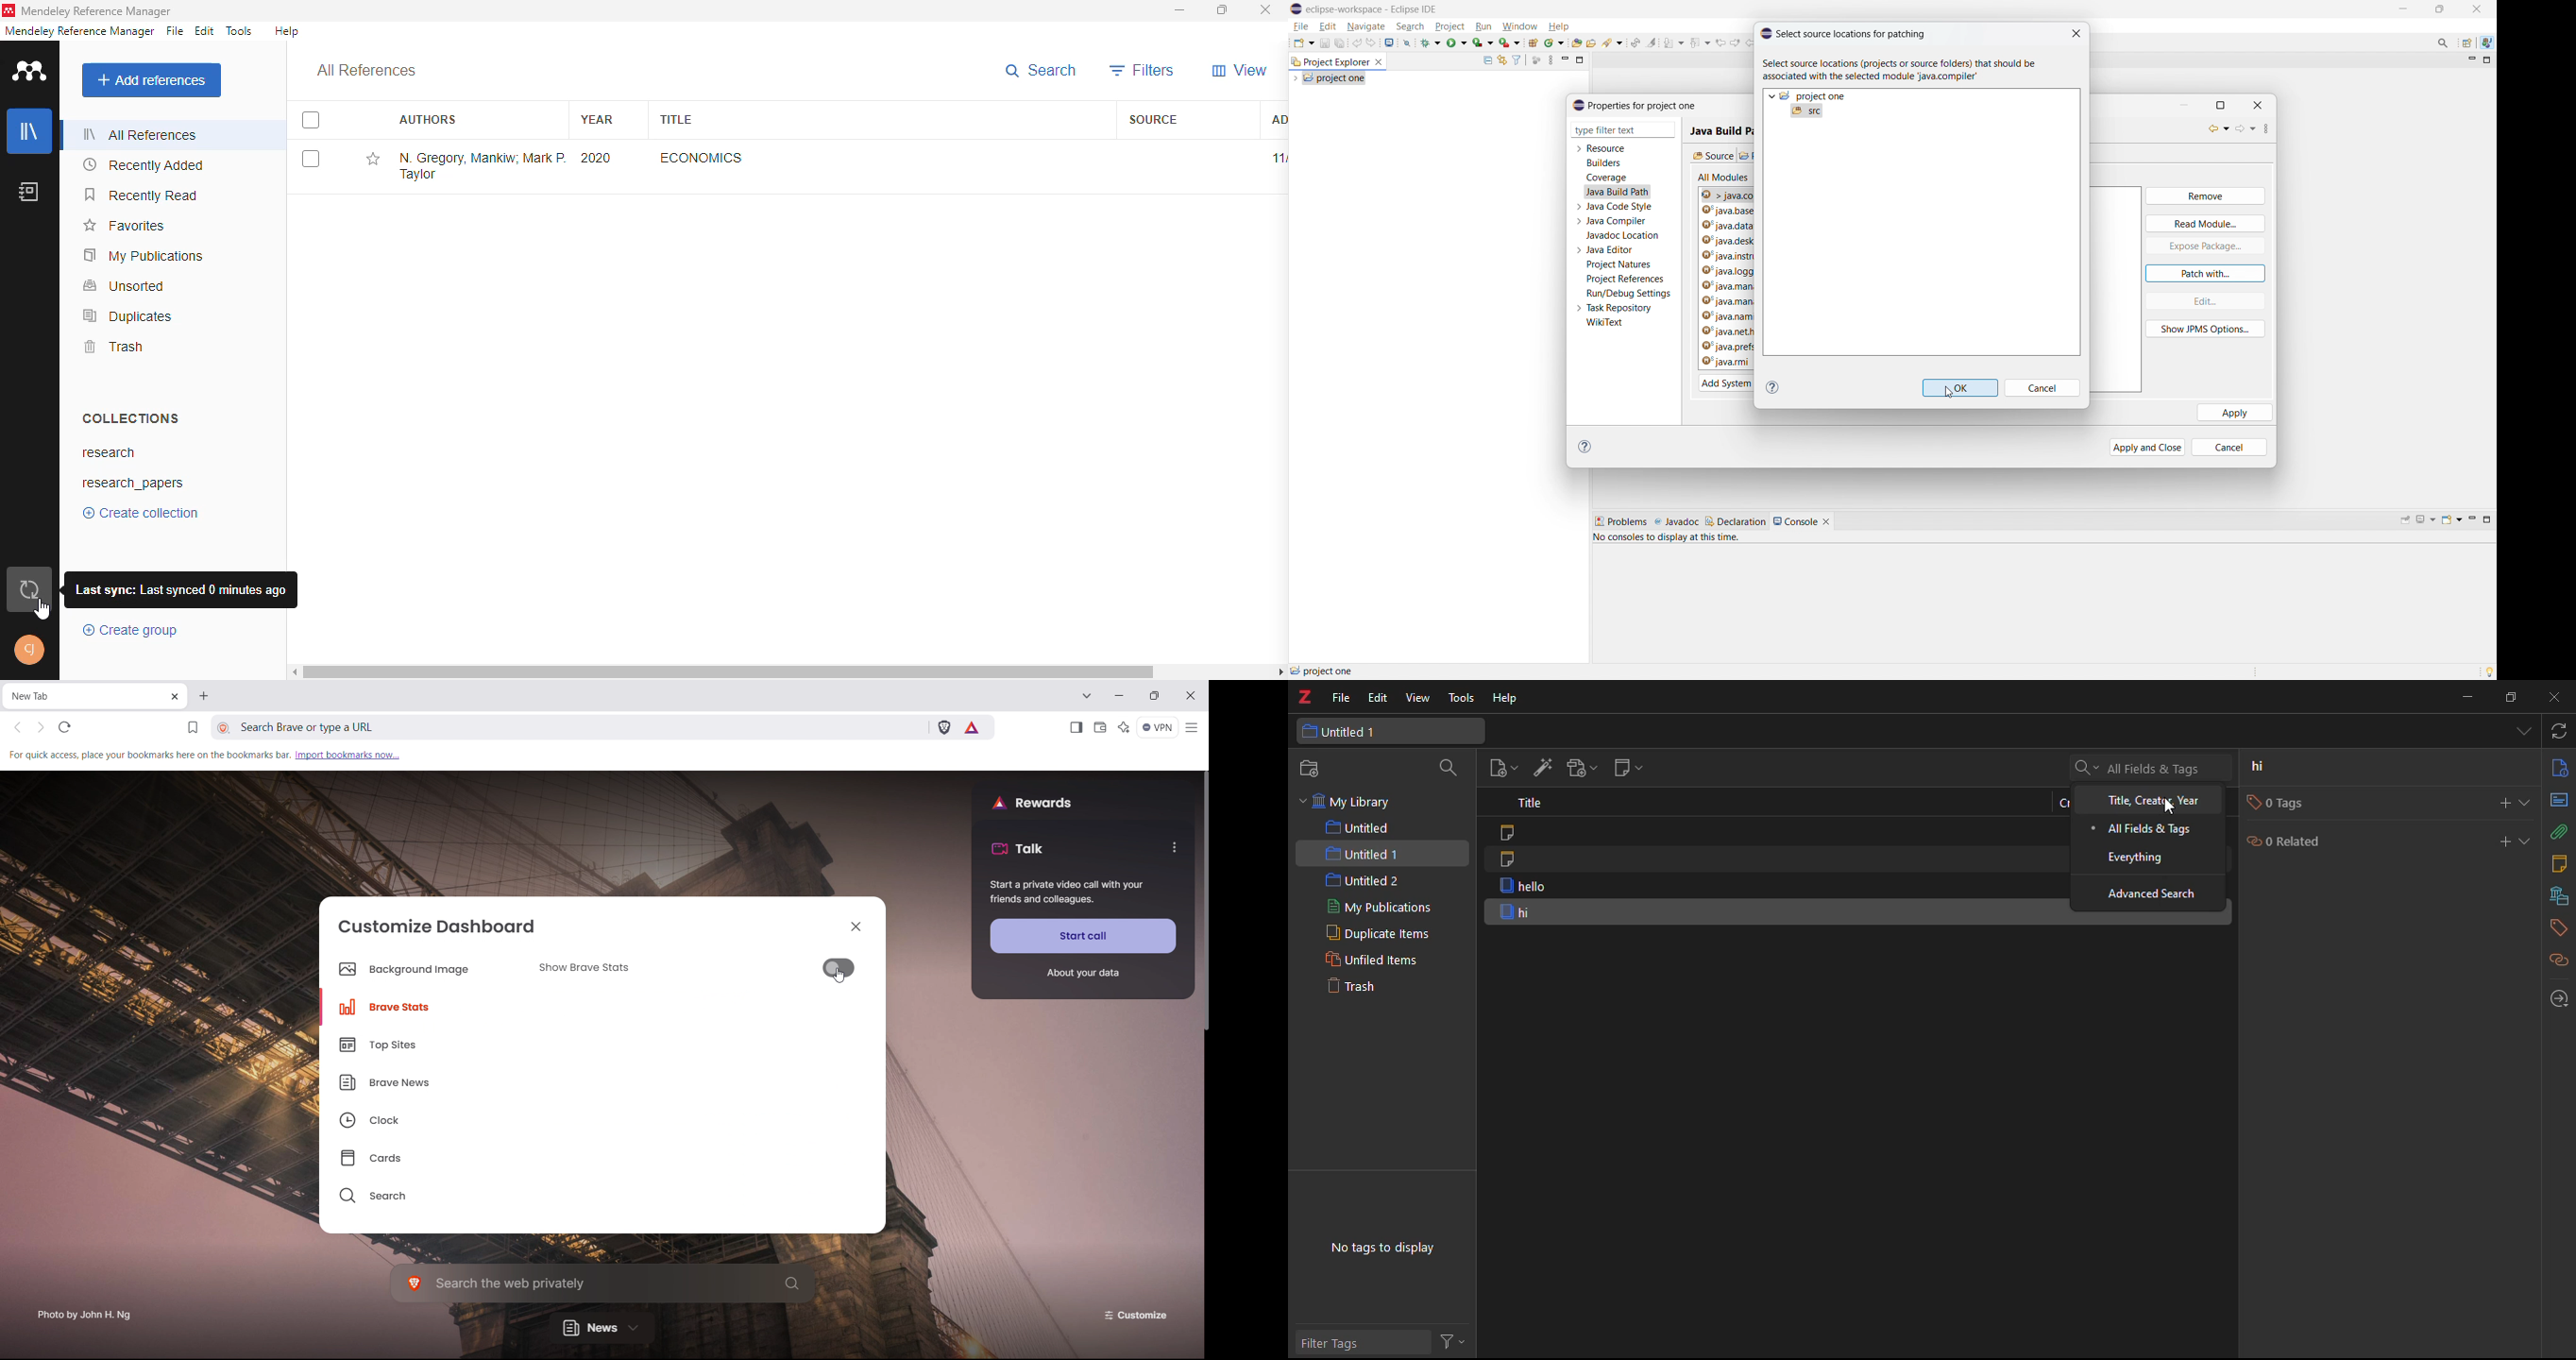 The height and width of the screenshot is (1372, 2576). I want to click on task repository, so click(1620, 308).